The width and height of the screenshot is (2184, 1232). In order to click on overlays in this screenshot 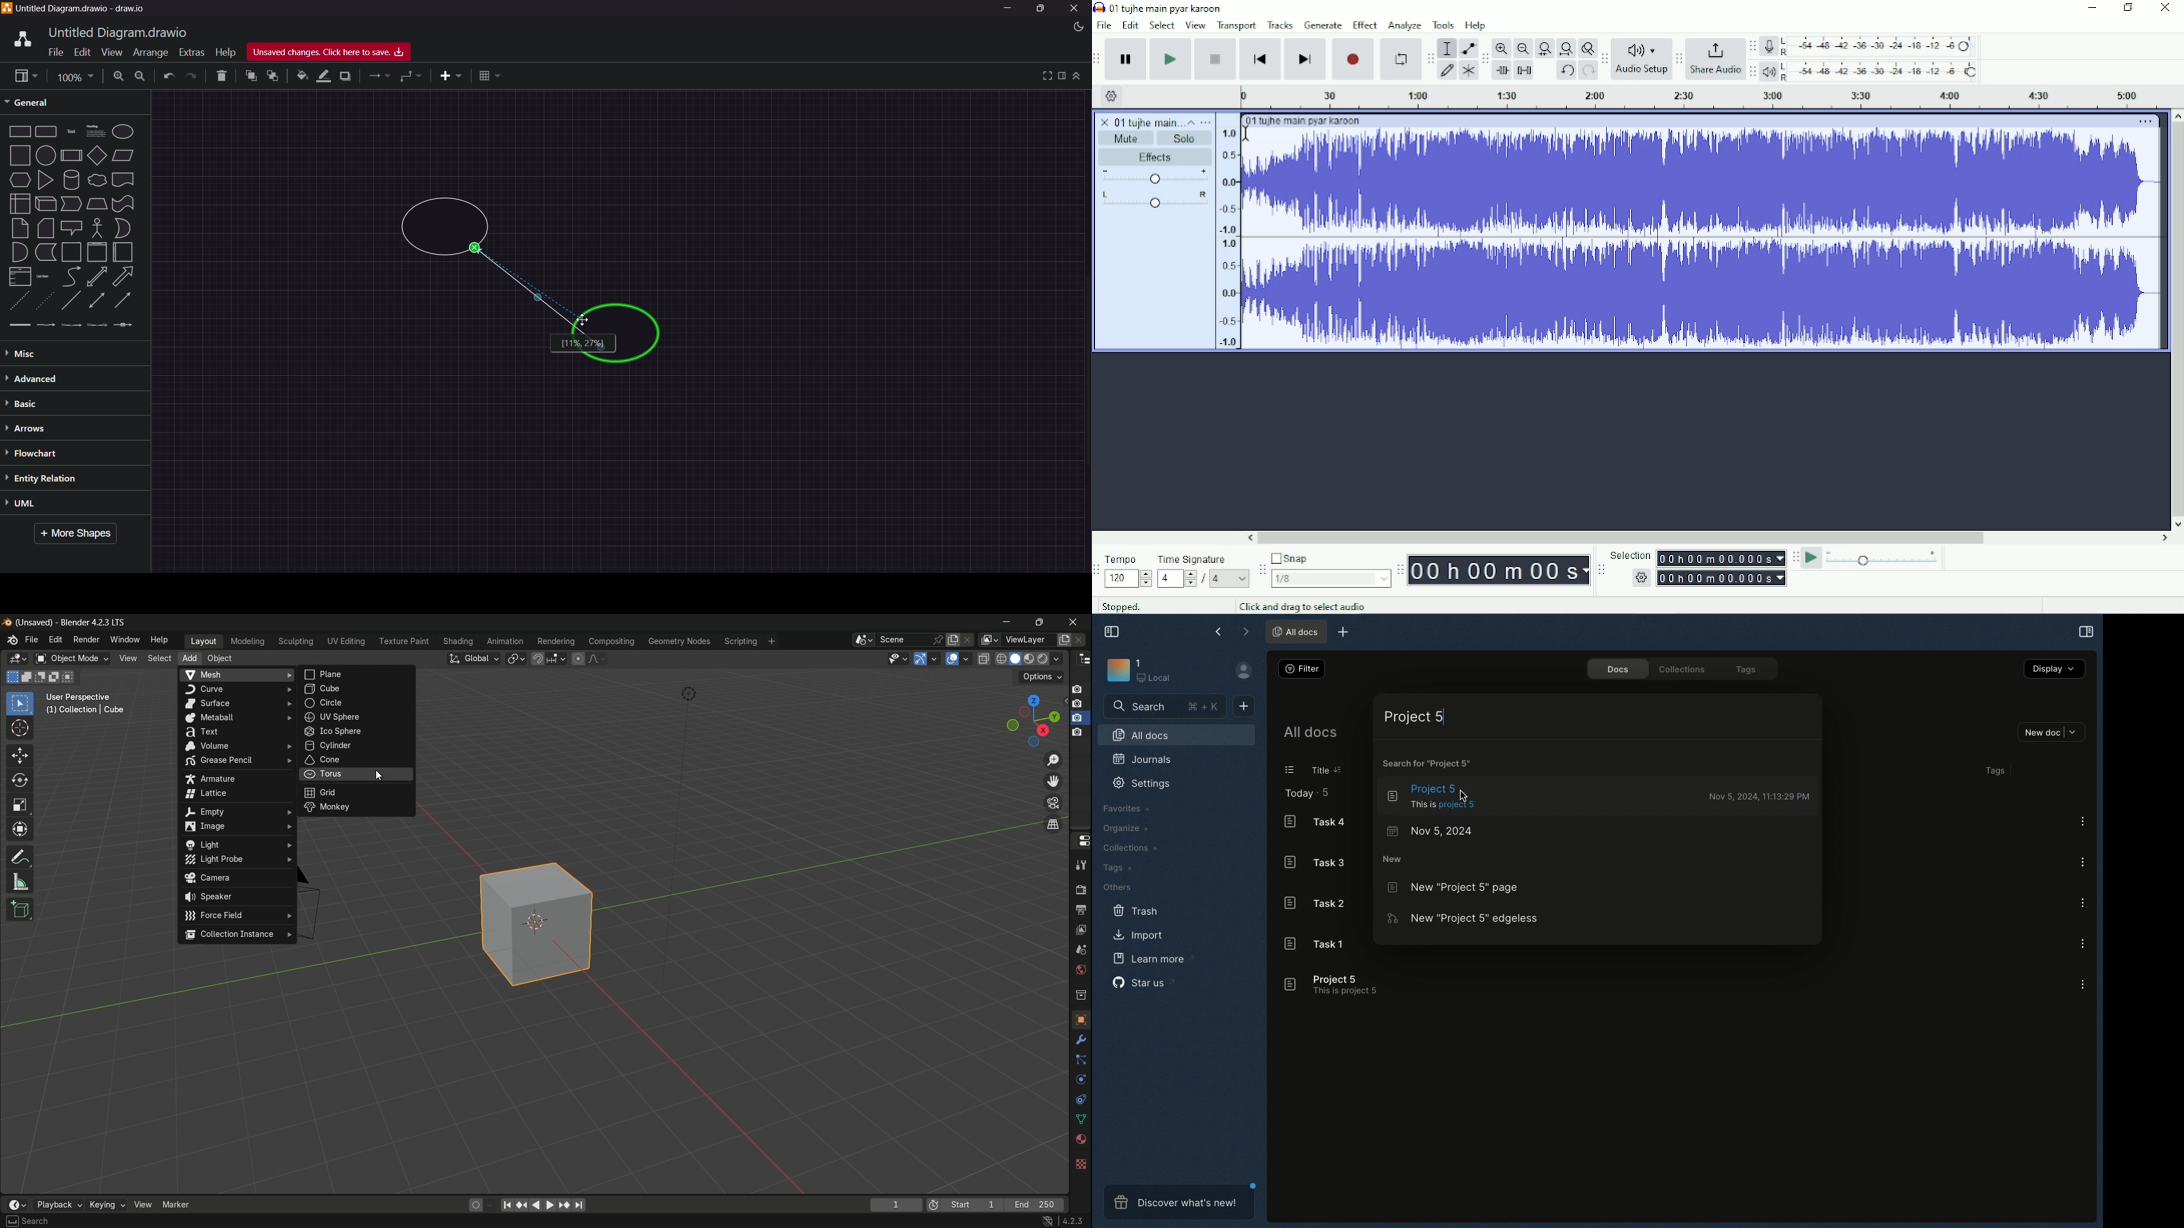, I will do `click(966, 658)`.